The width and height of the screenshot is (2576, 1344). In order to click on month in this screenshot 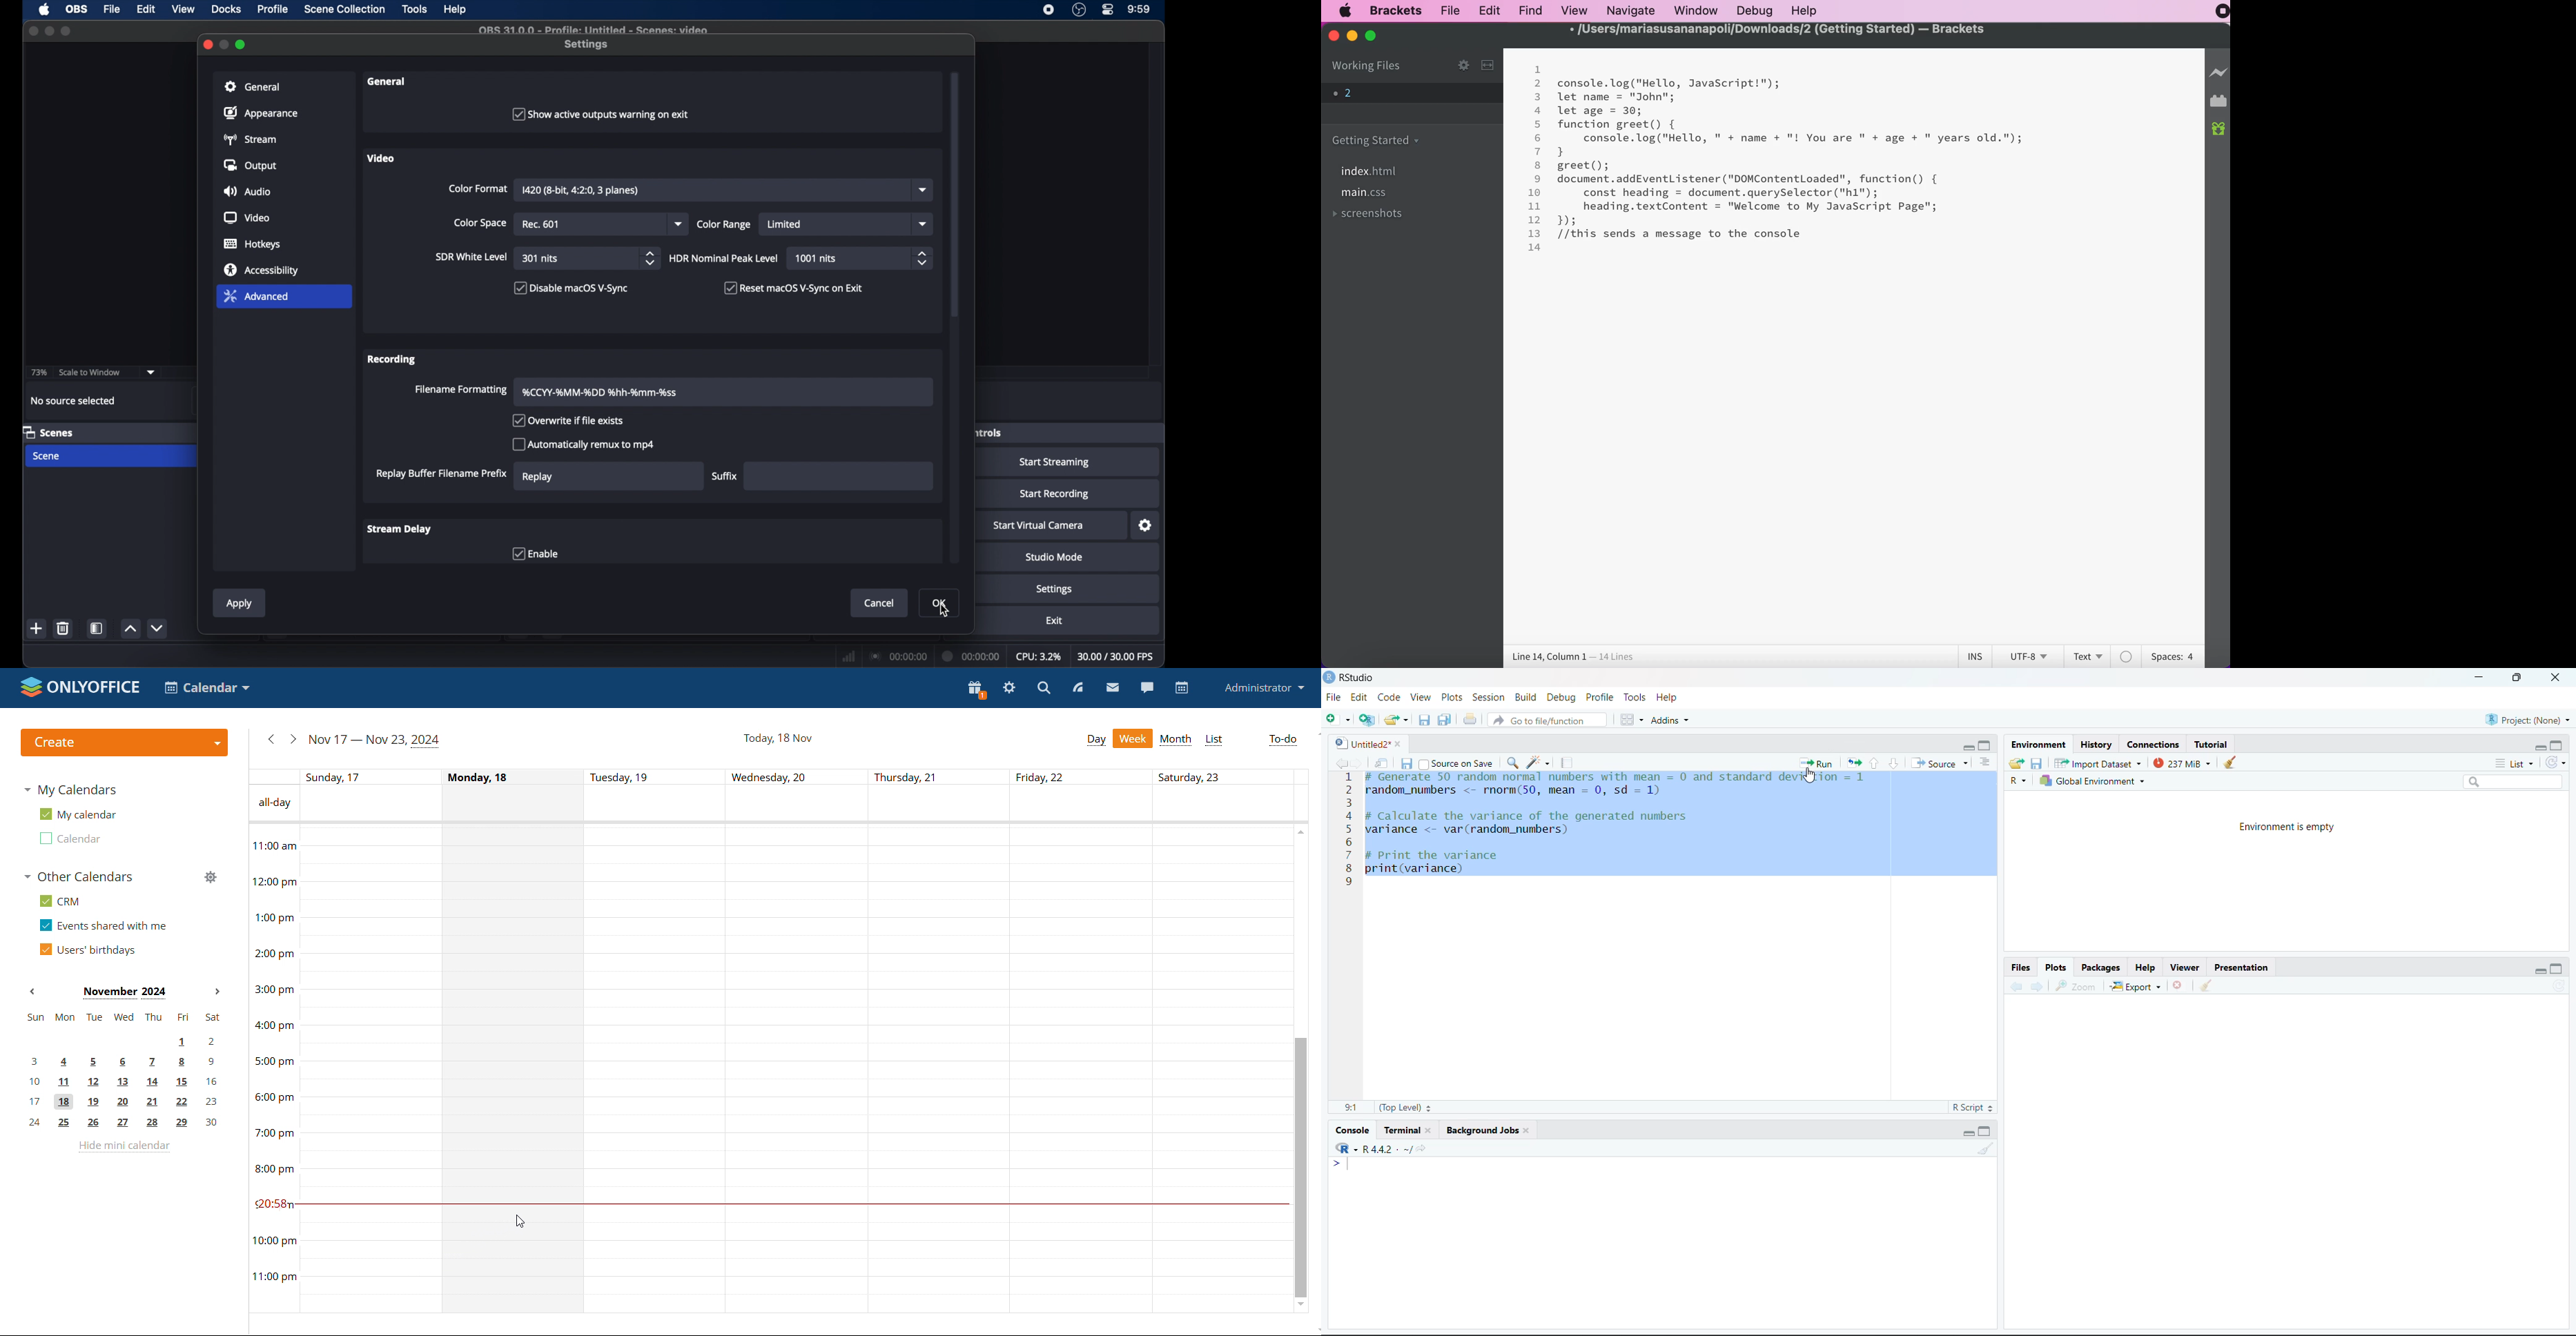, I will do `click(1177, 740)`.